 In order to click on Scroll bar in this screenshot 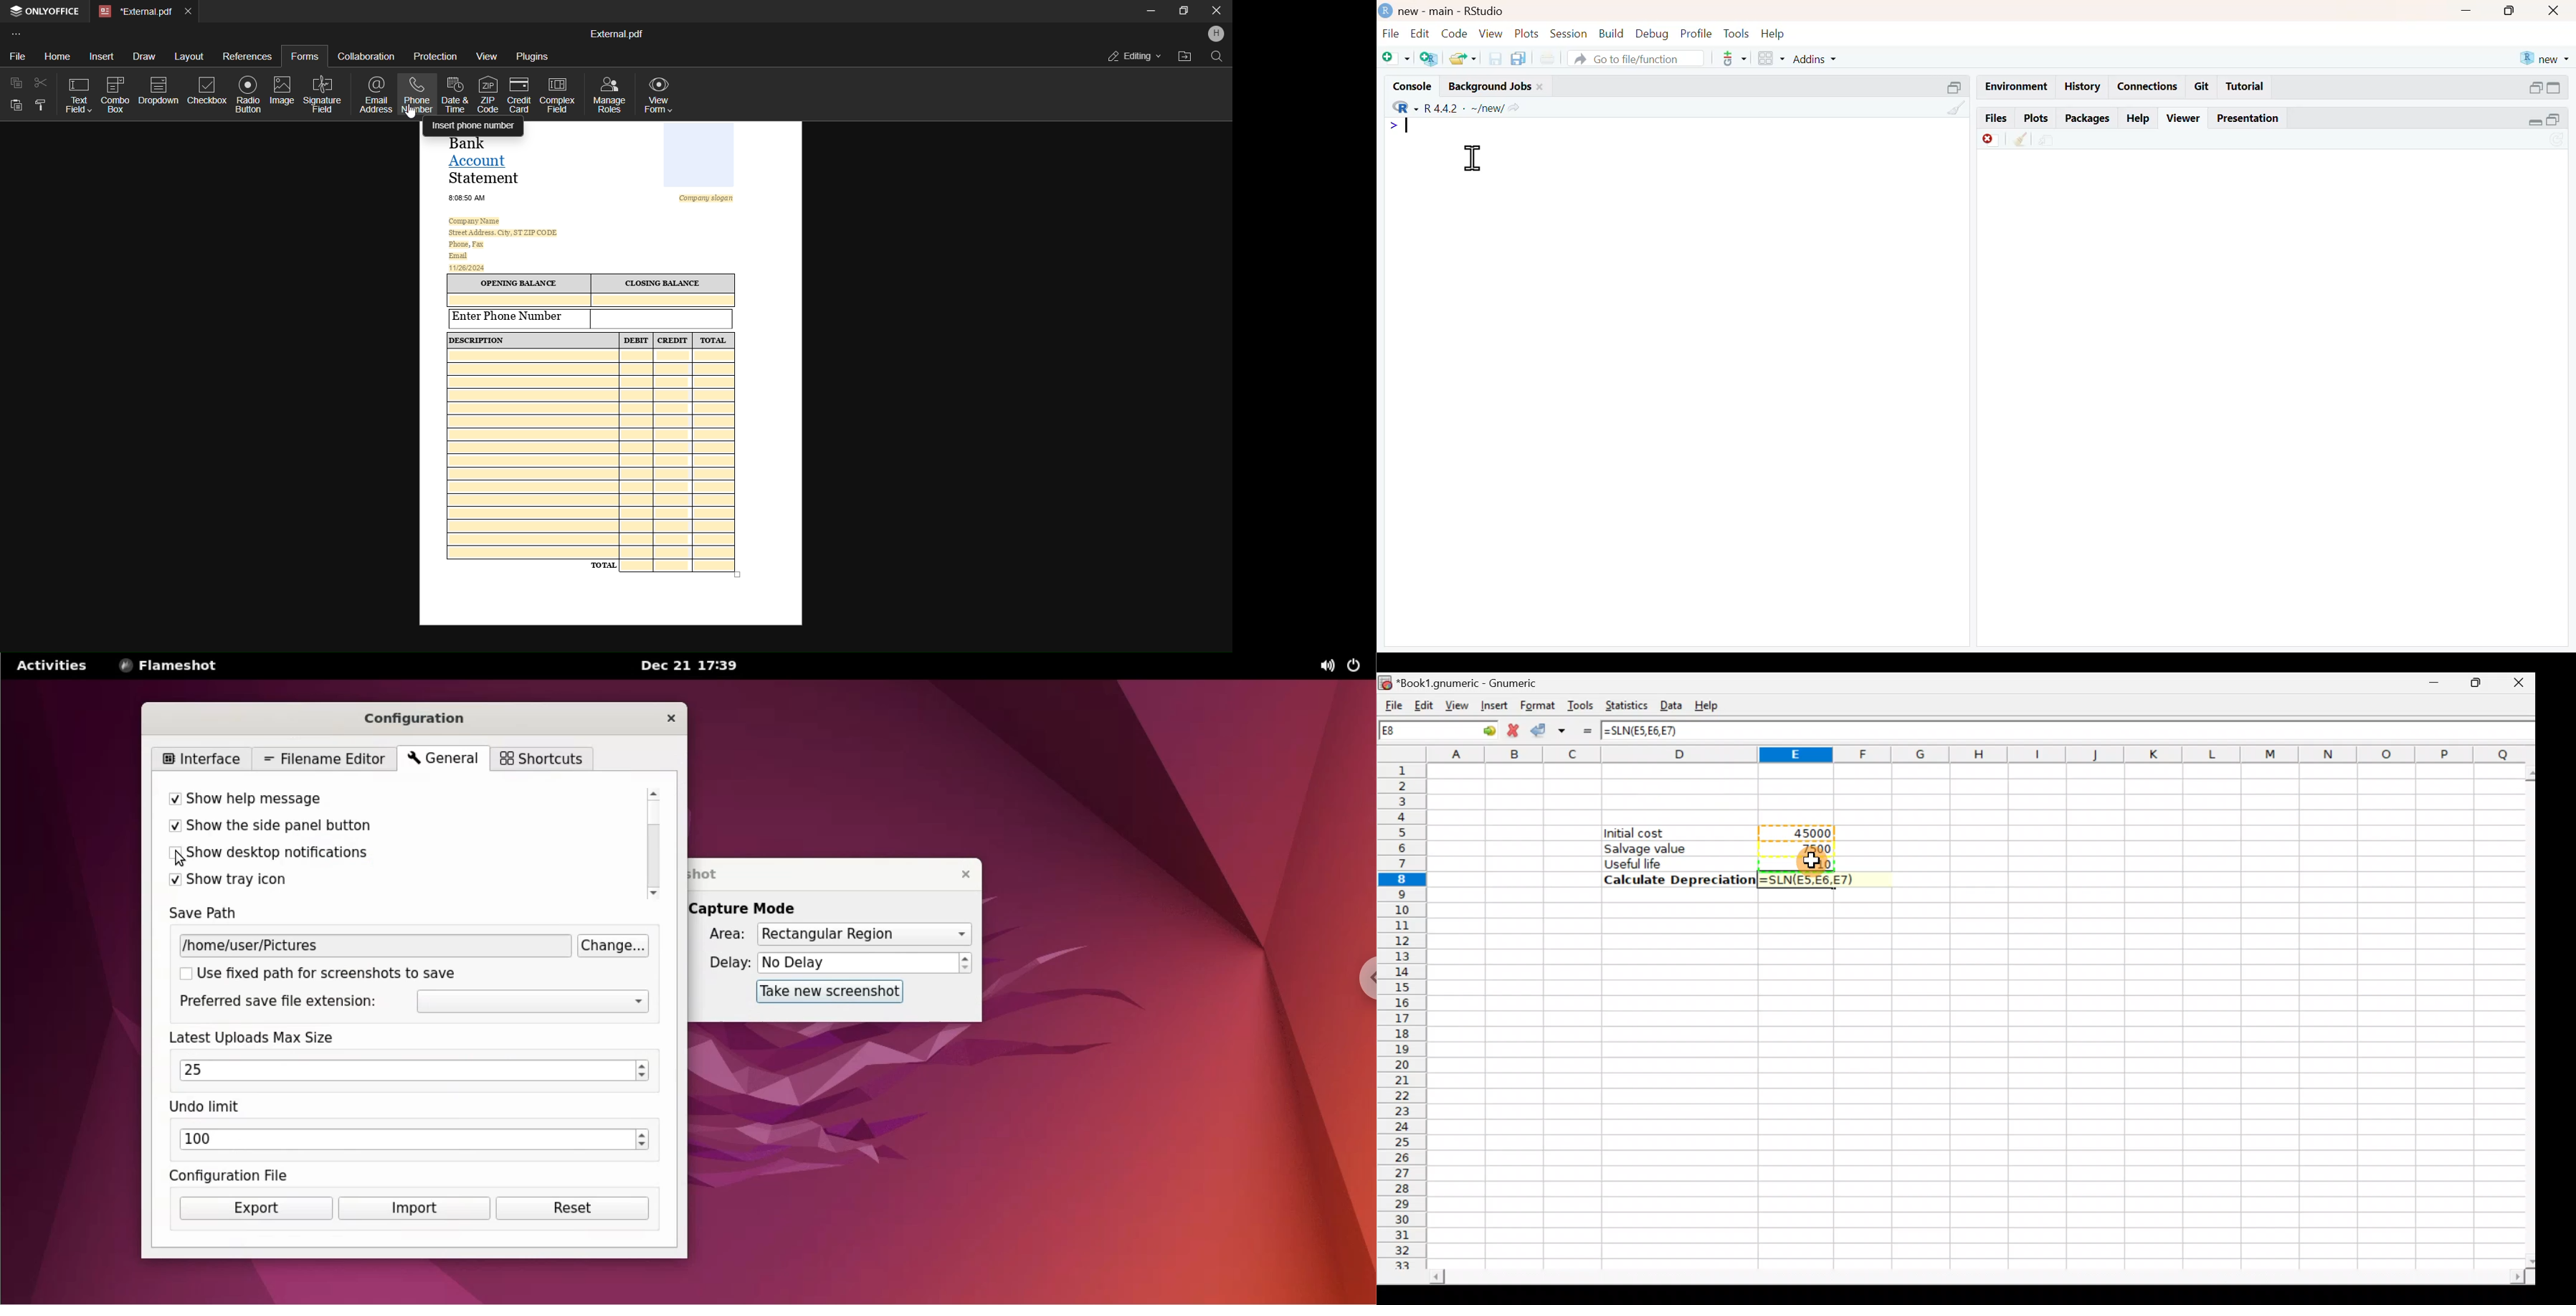, I will do `click(2525, 1013)`.